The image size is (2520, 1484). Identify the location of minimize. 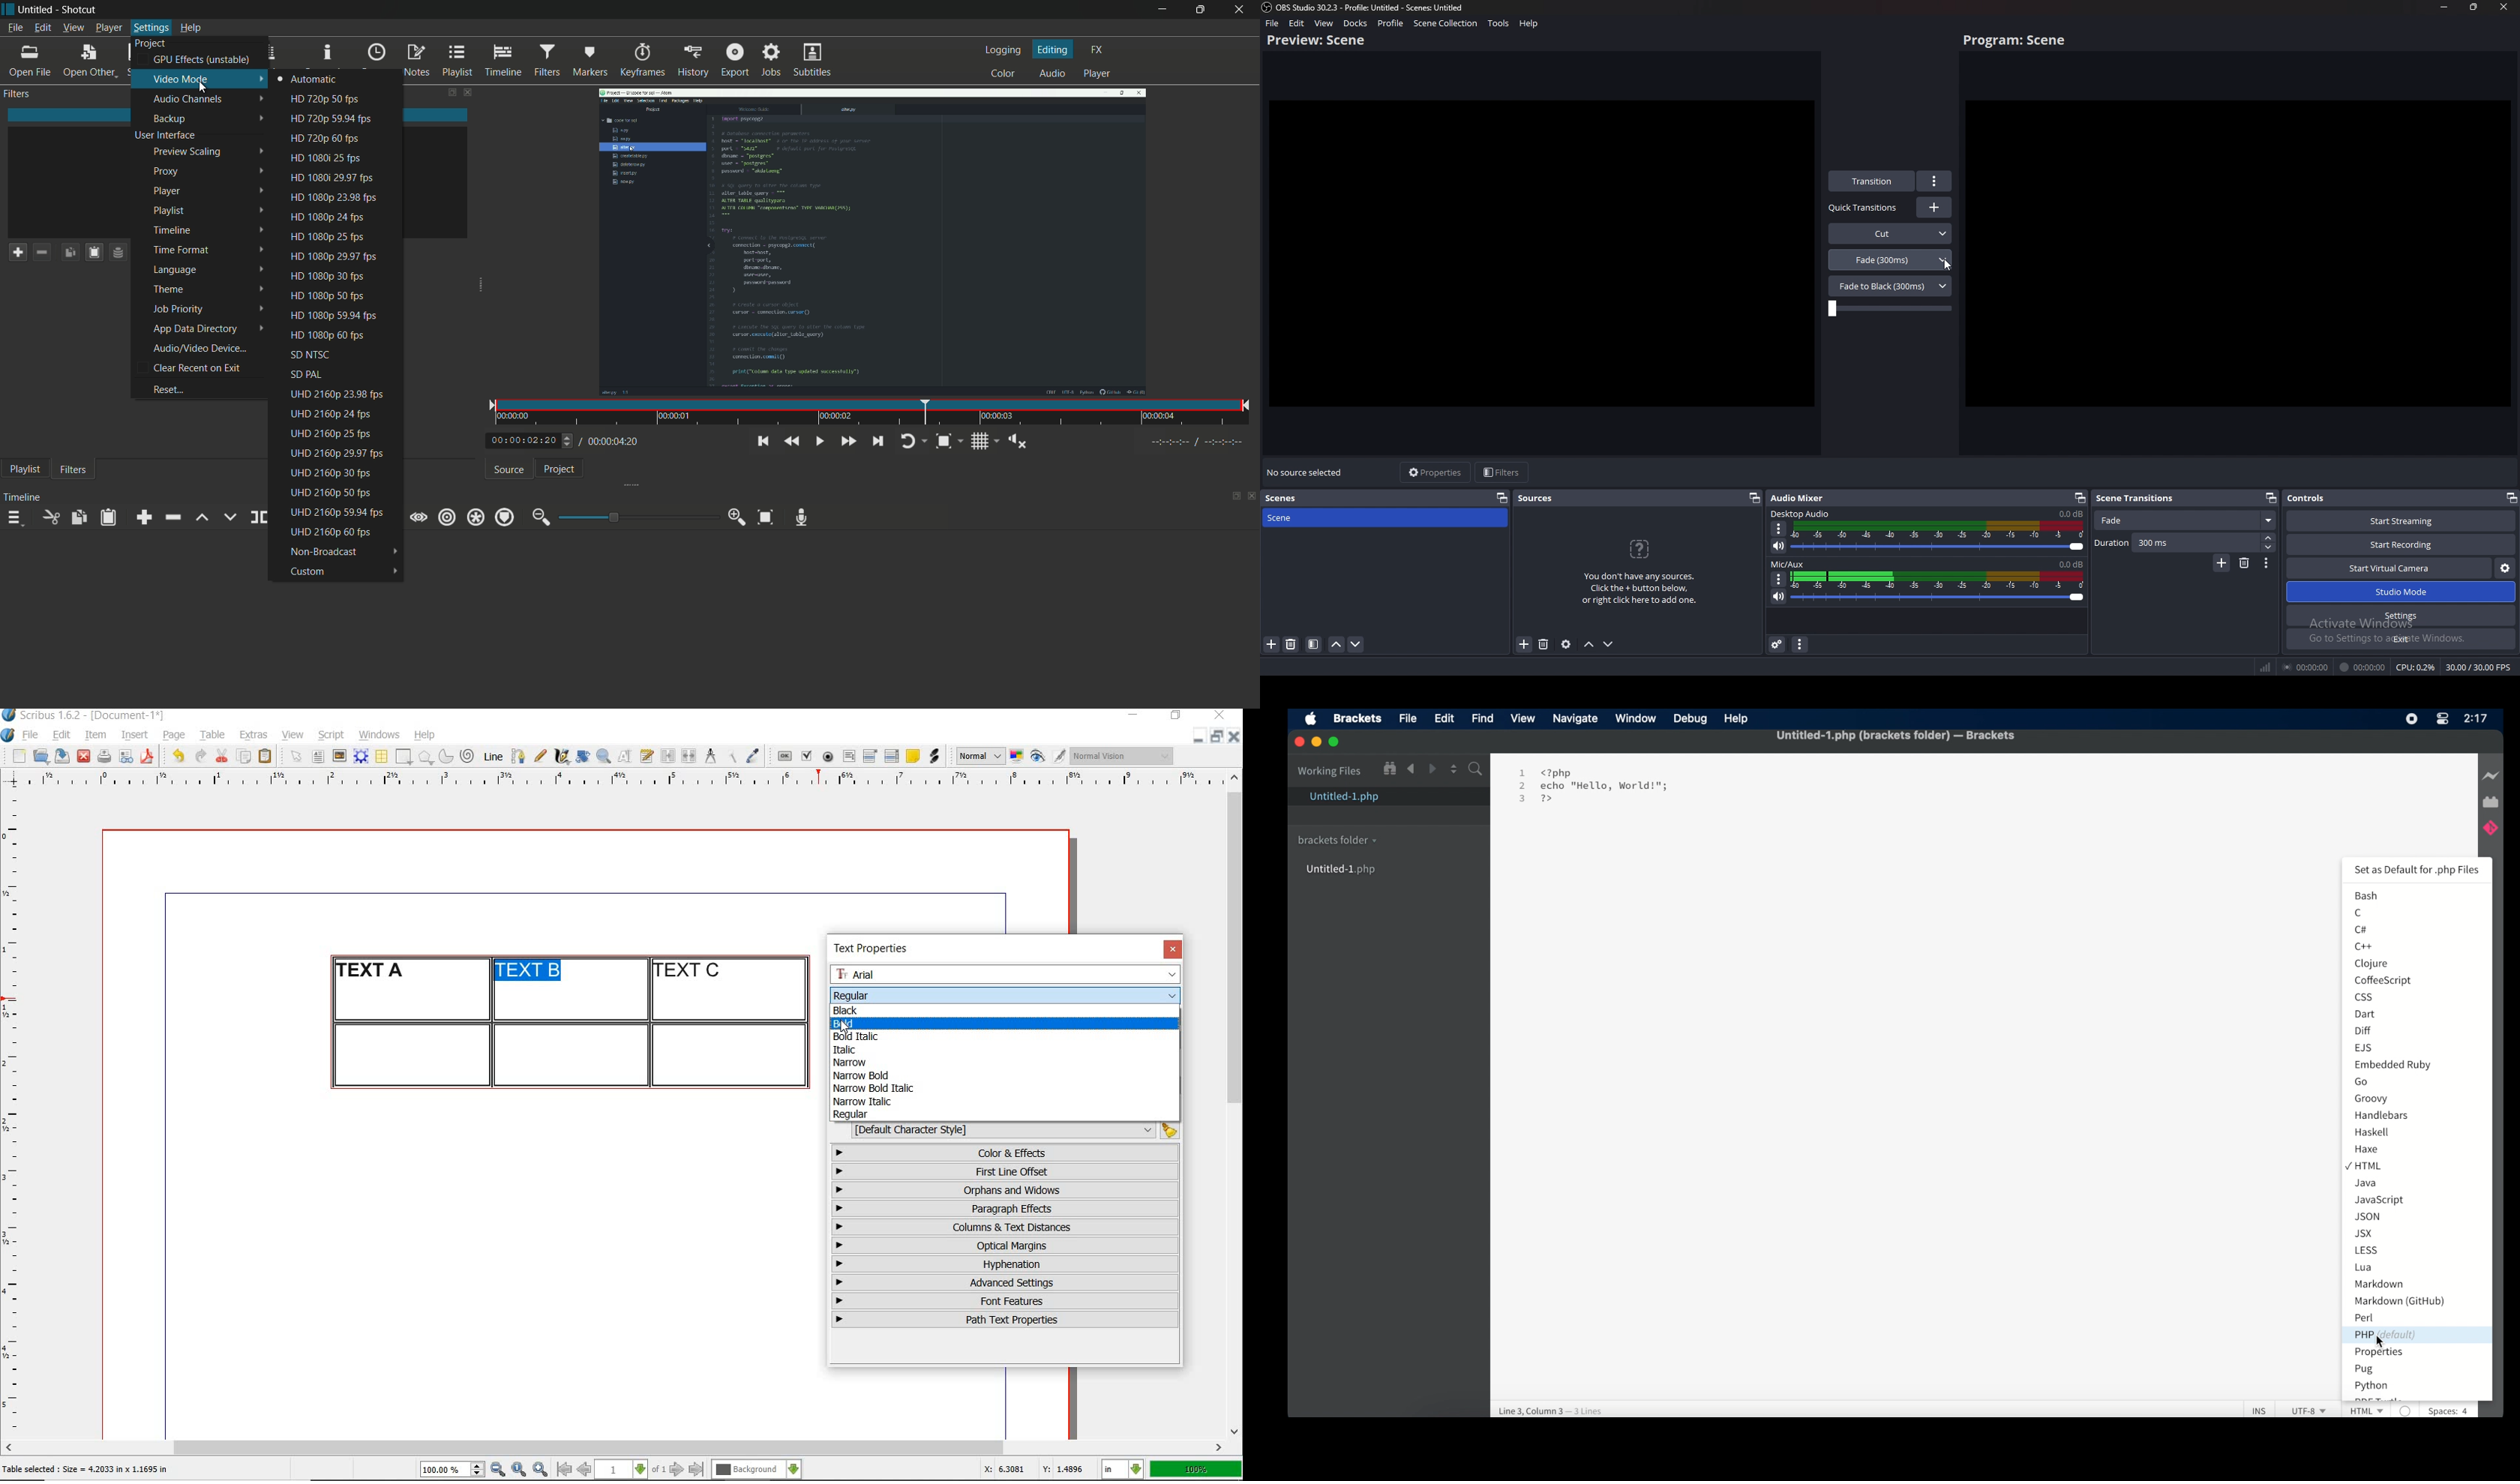
(1199, 735).